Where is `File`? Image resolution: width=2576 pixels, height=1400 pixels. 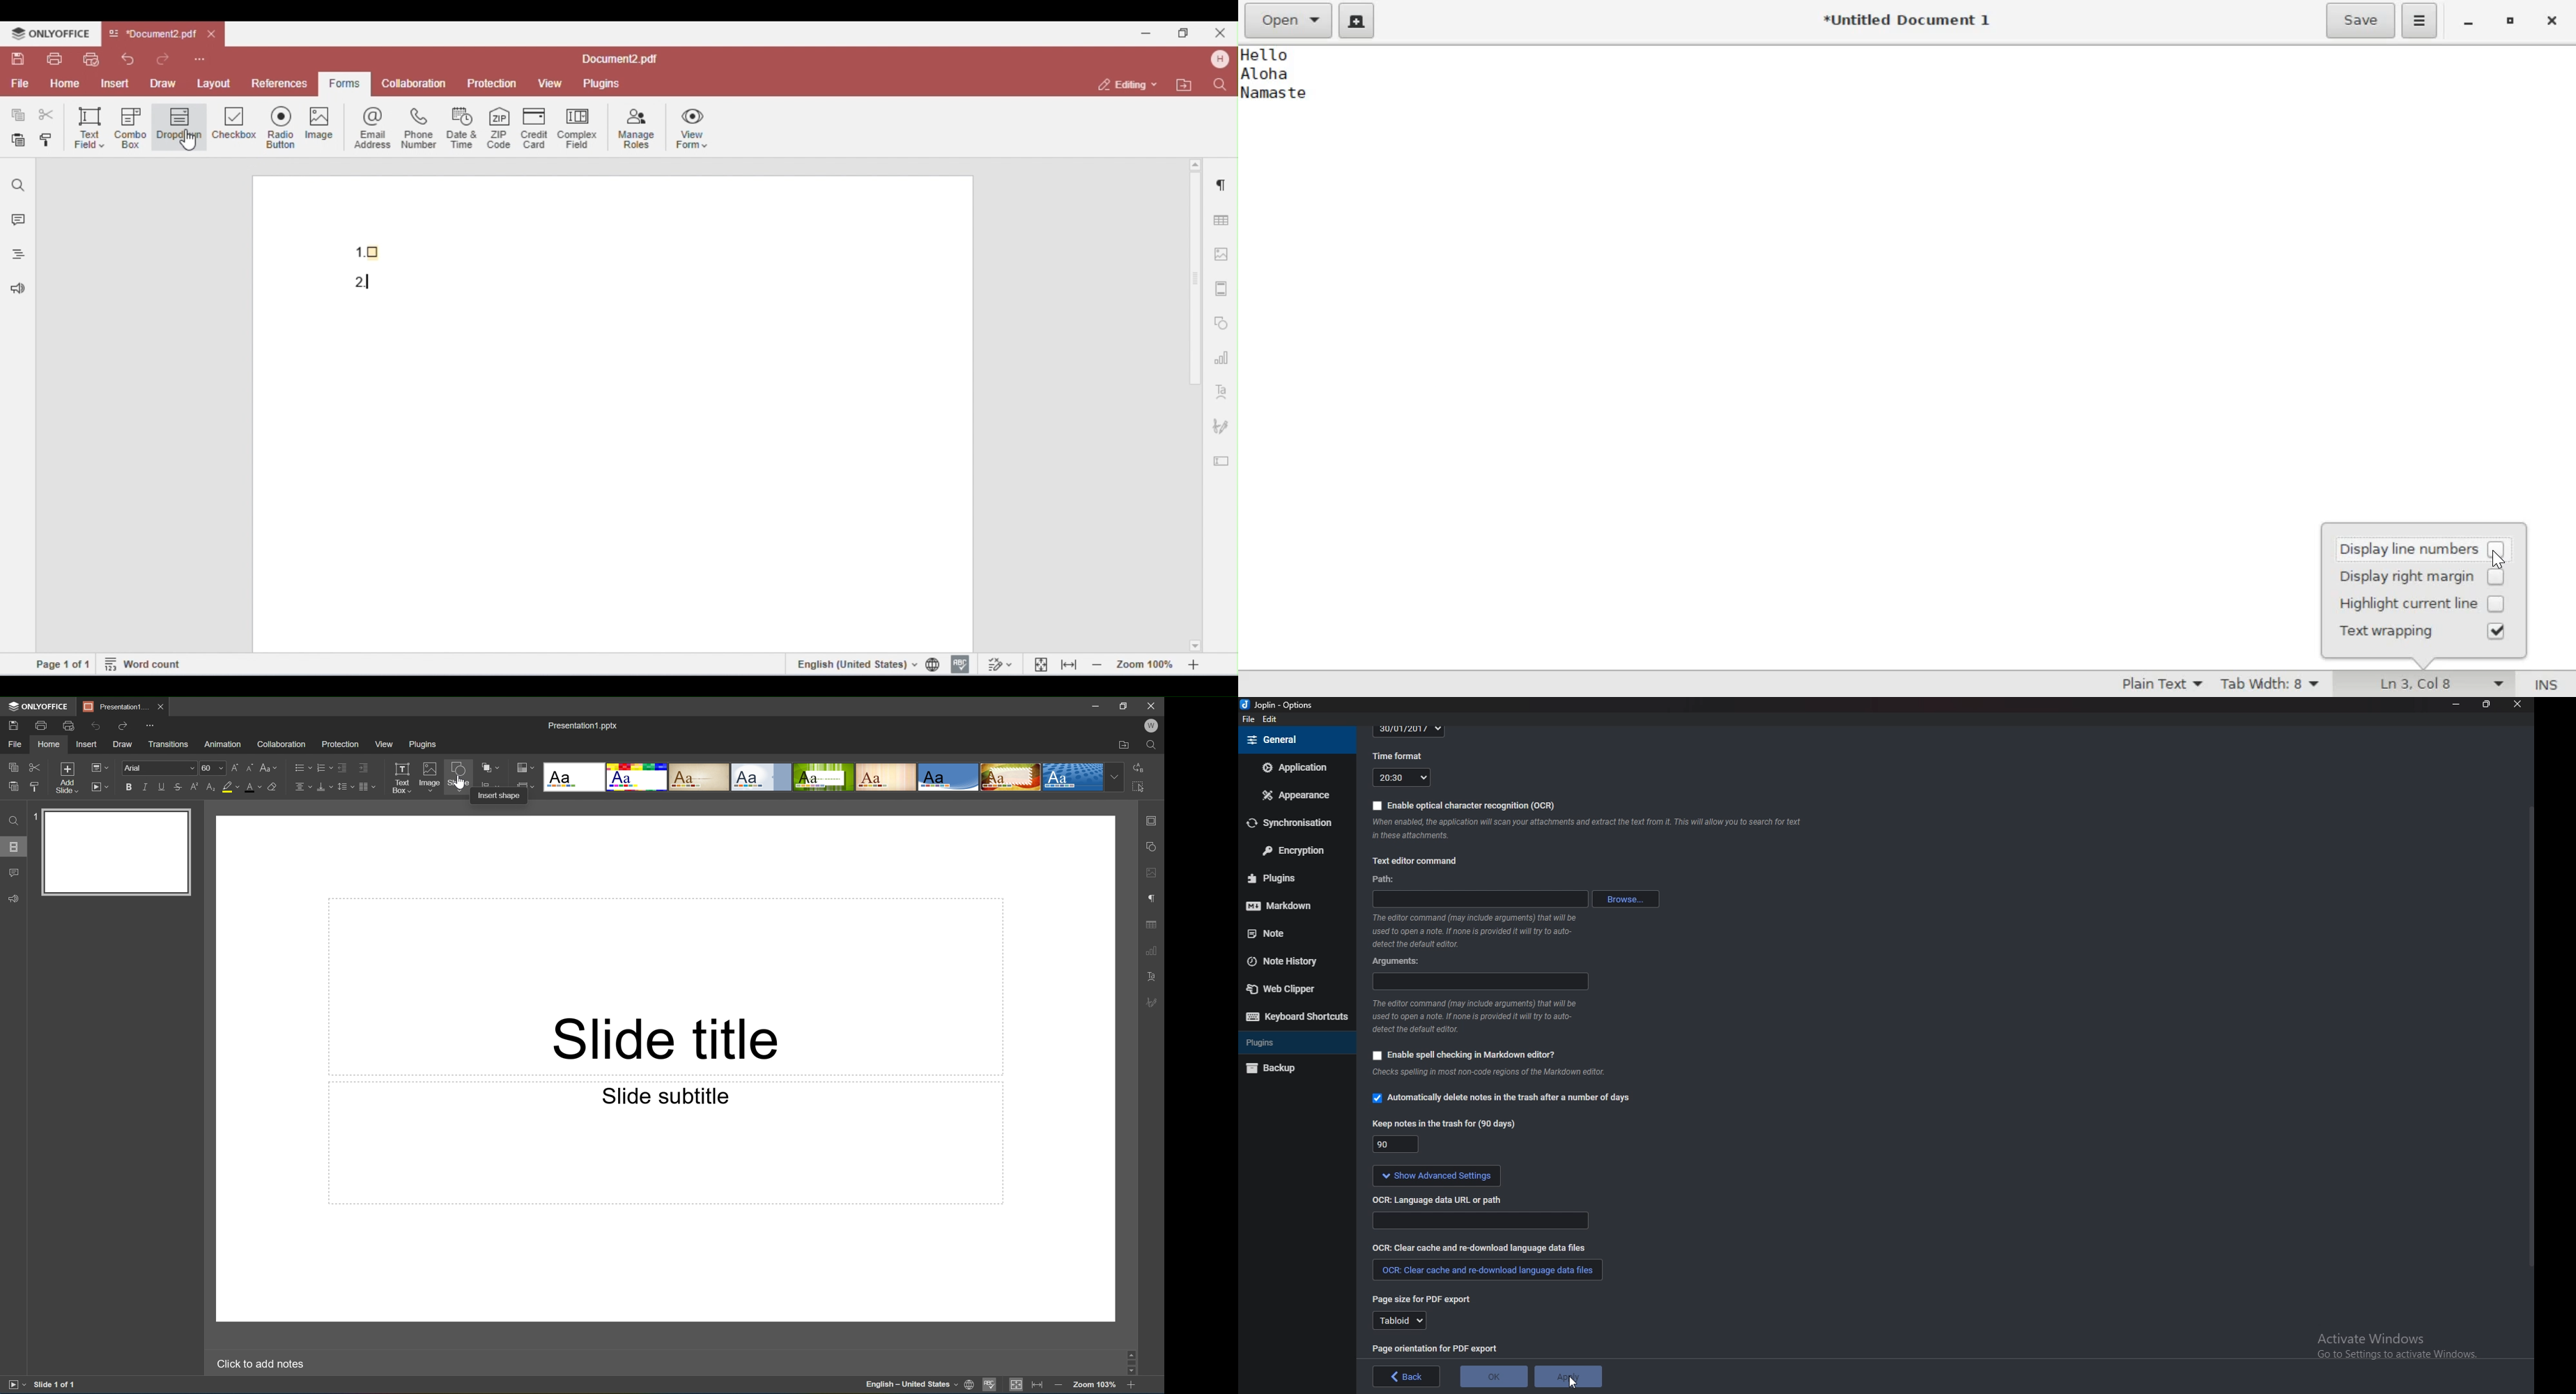
File is located at coordinates (18, 745).